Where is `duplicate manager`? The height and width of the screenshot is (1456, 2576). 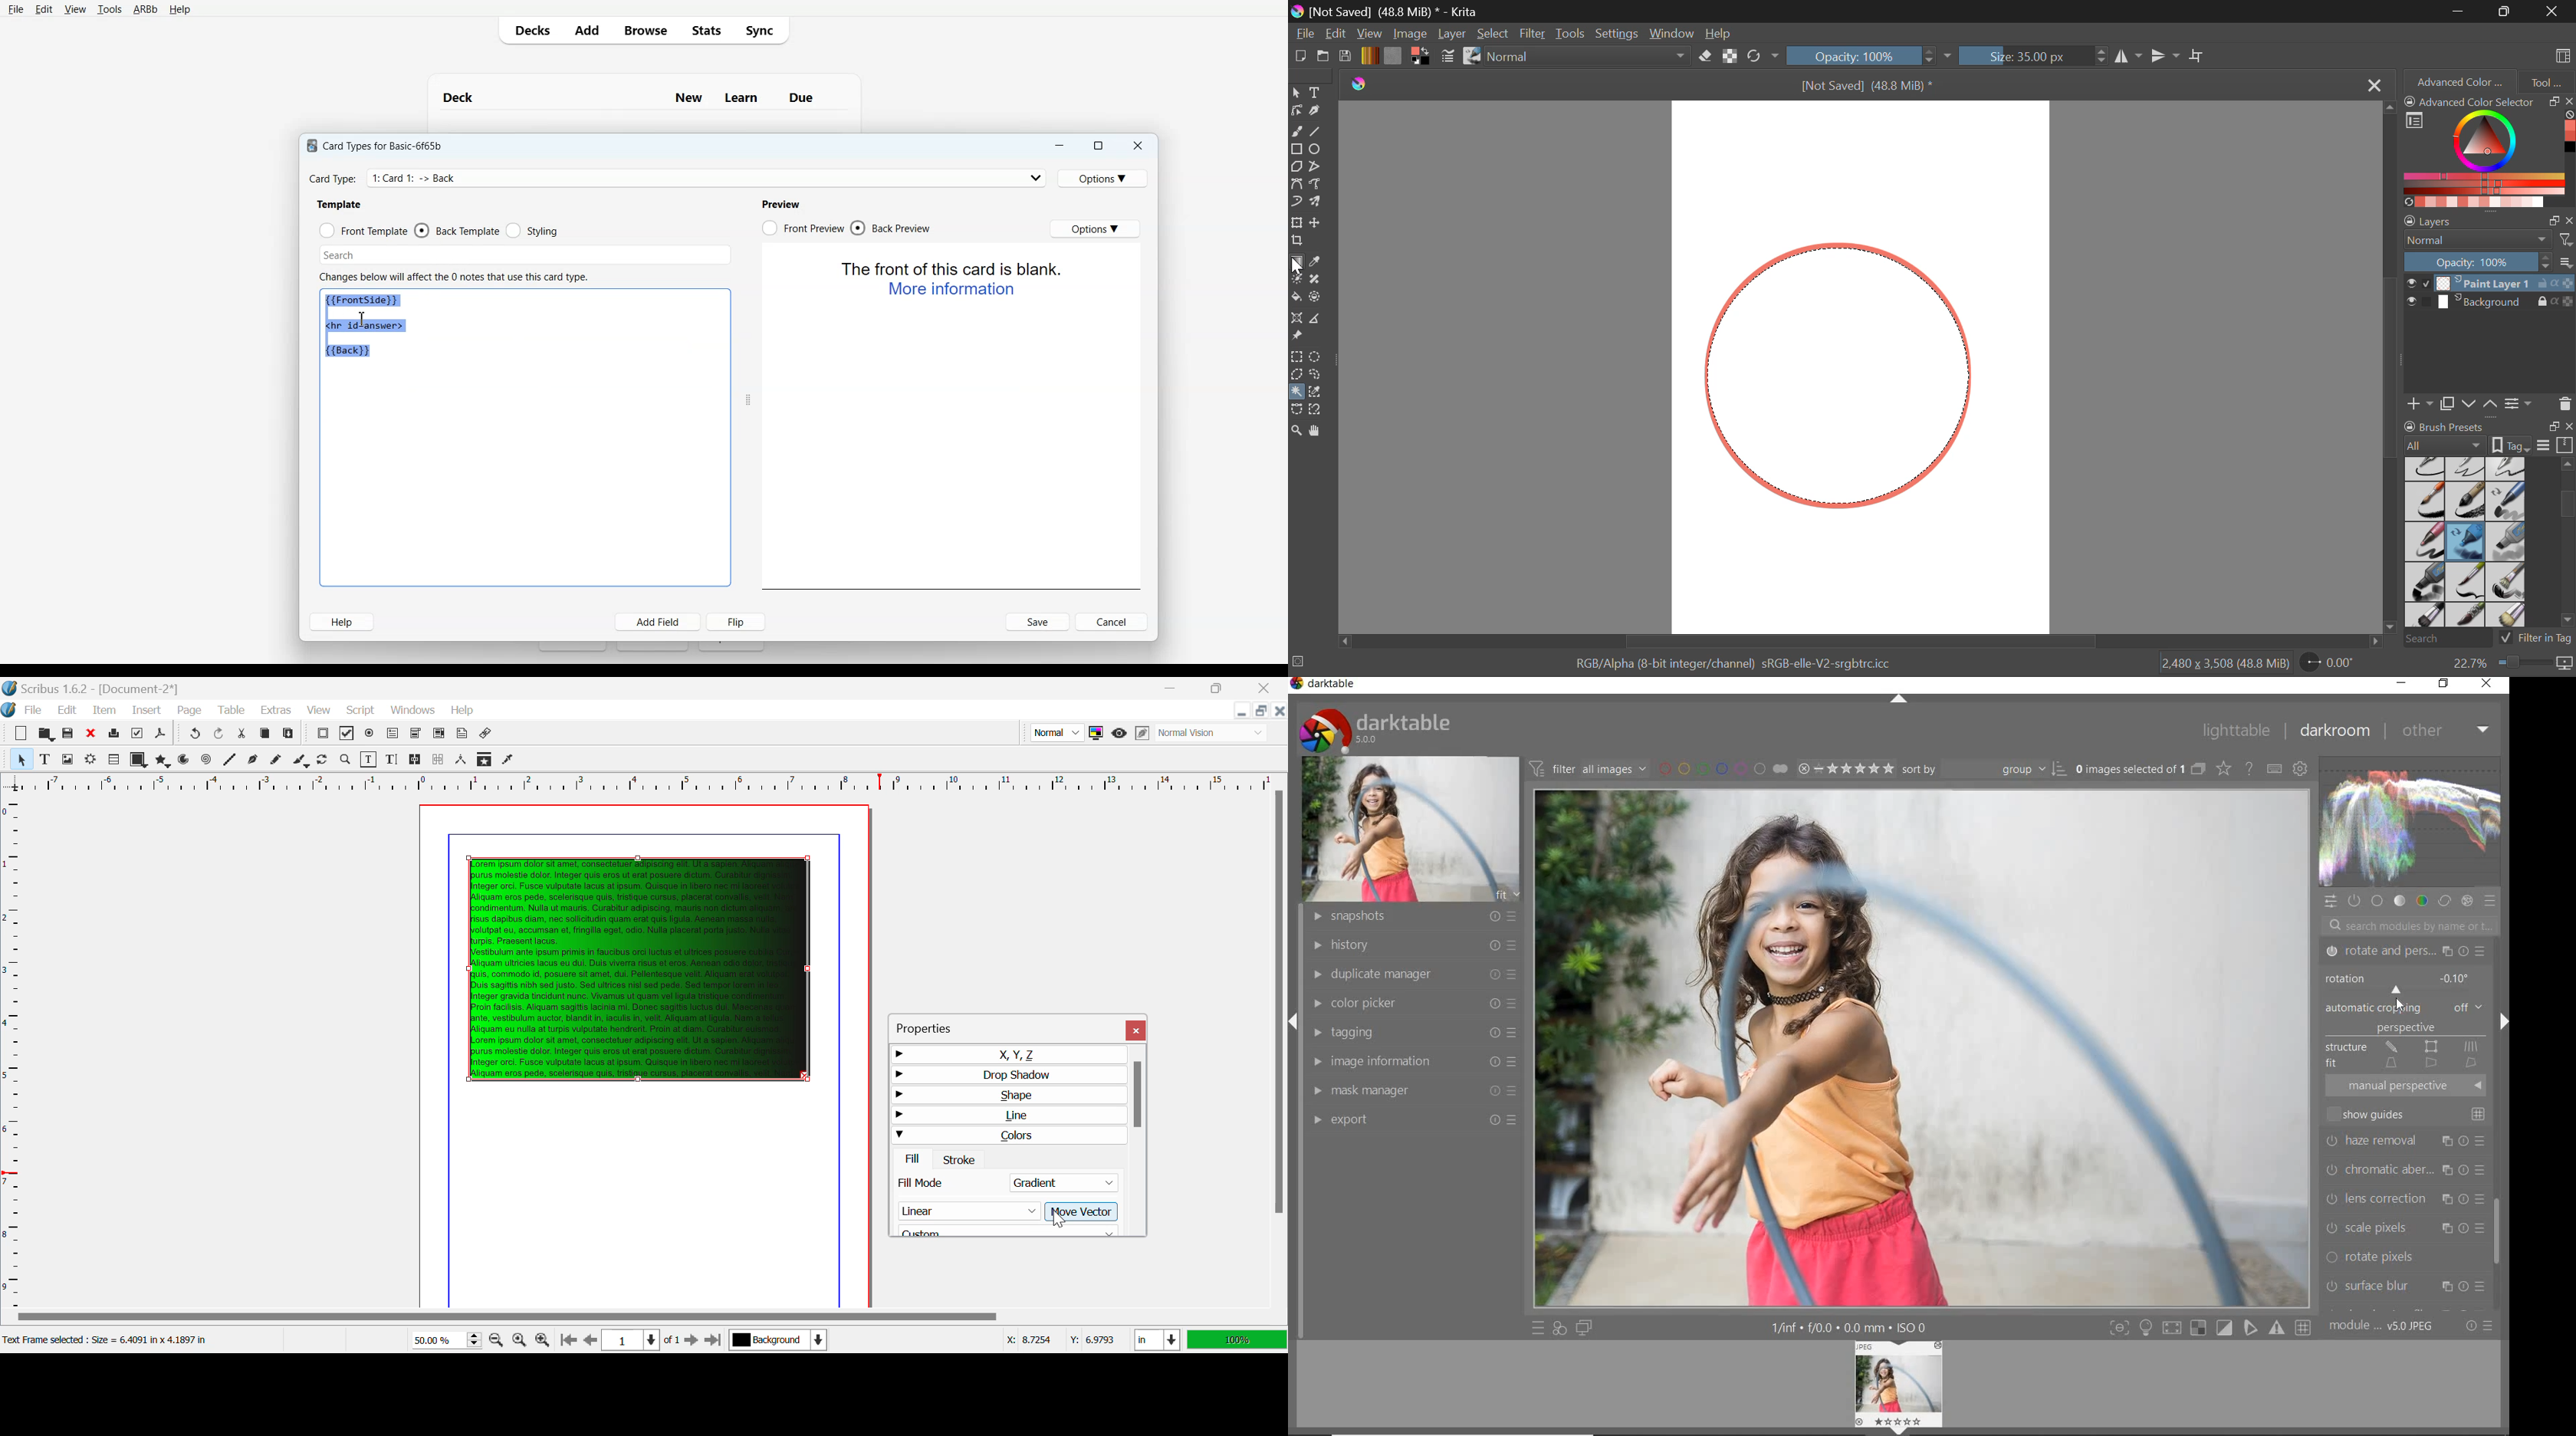
duplicate manager is located at coordinates (1415, 974).